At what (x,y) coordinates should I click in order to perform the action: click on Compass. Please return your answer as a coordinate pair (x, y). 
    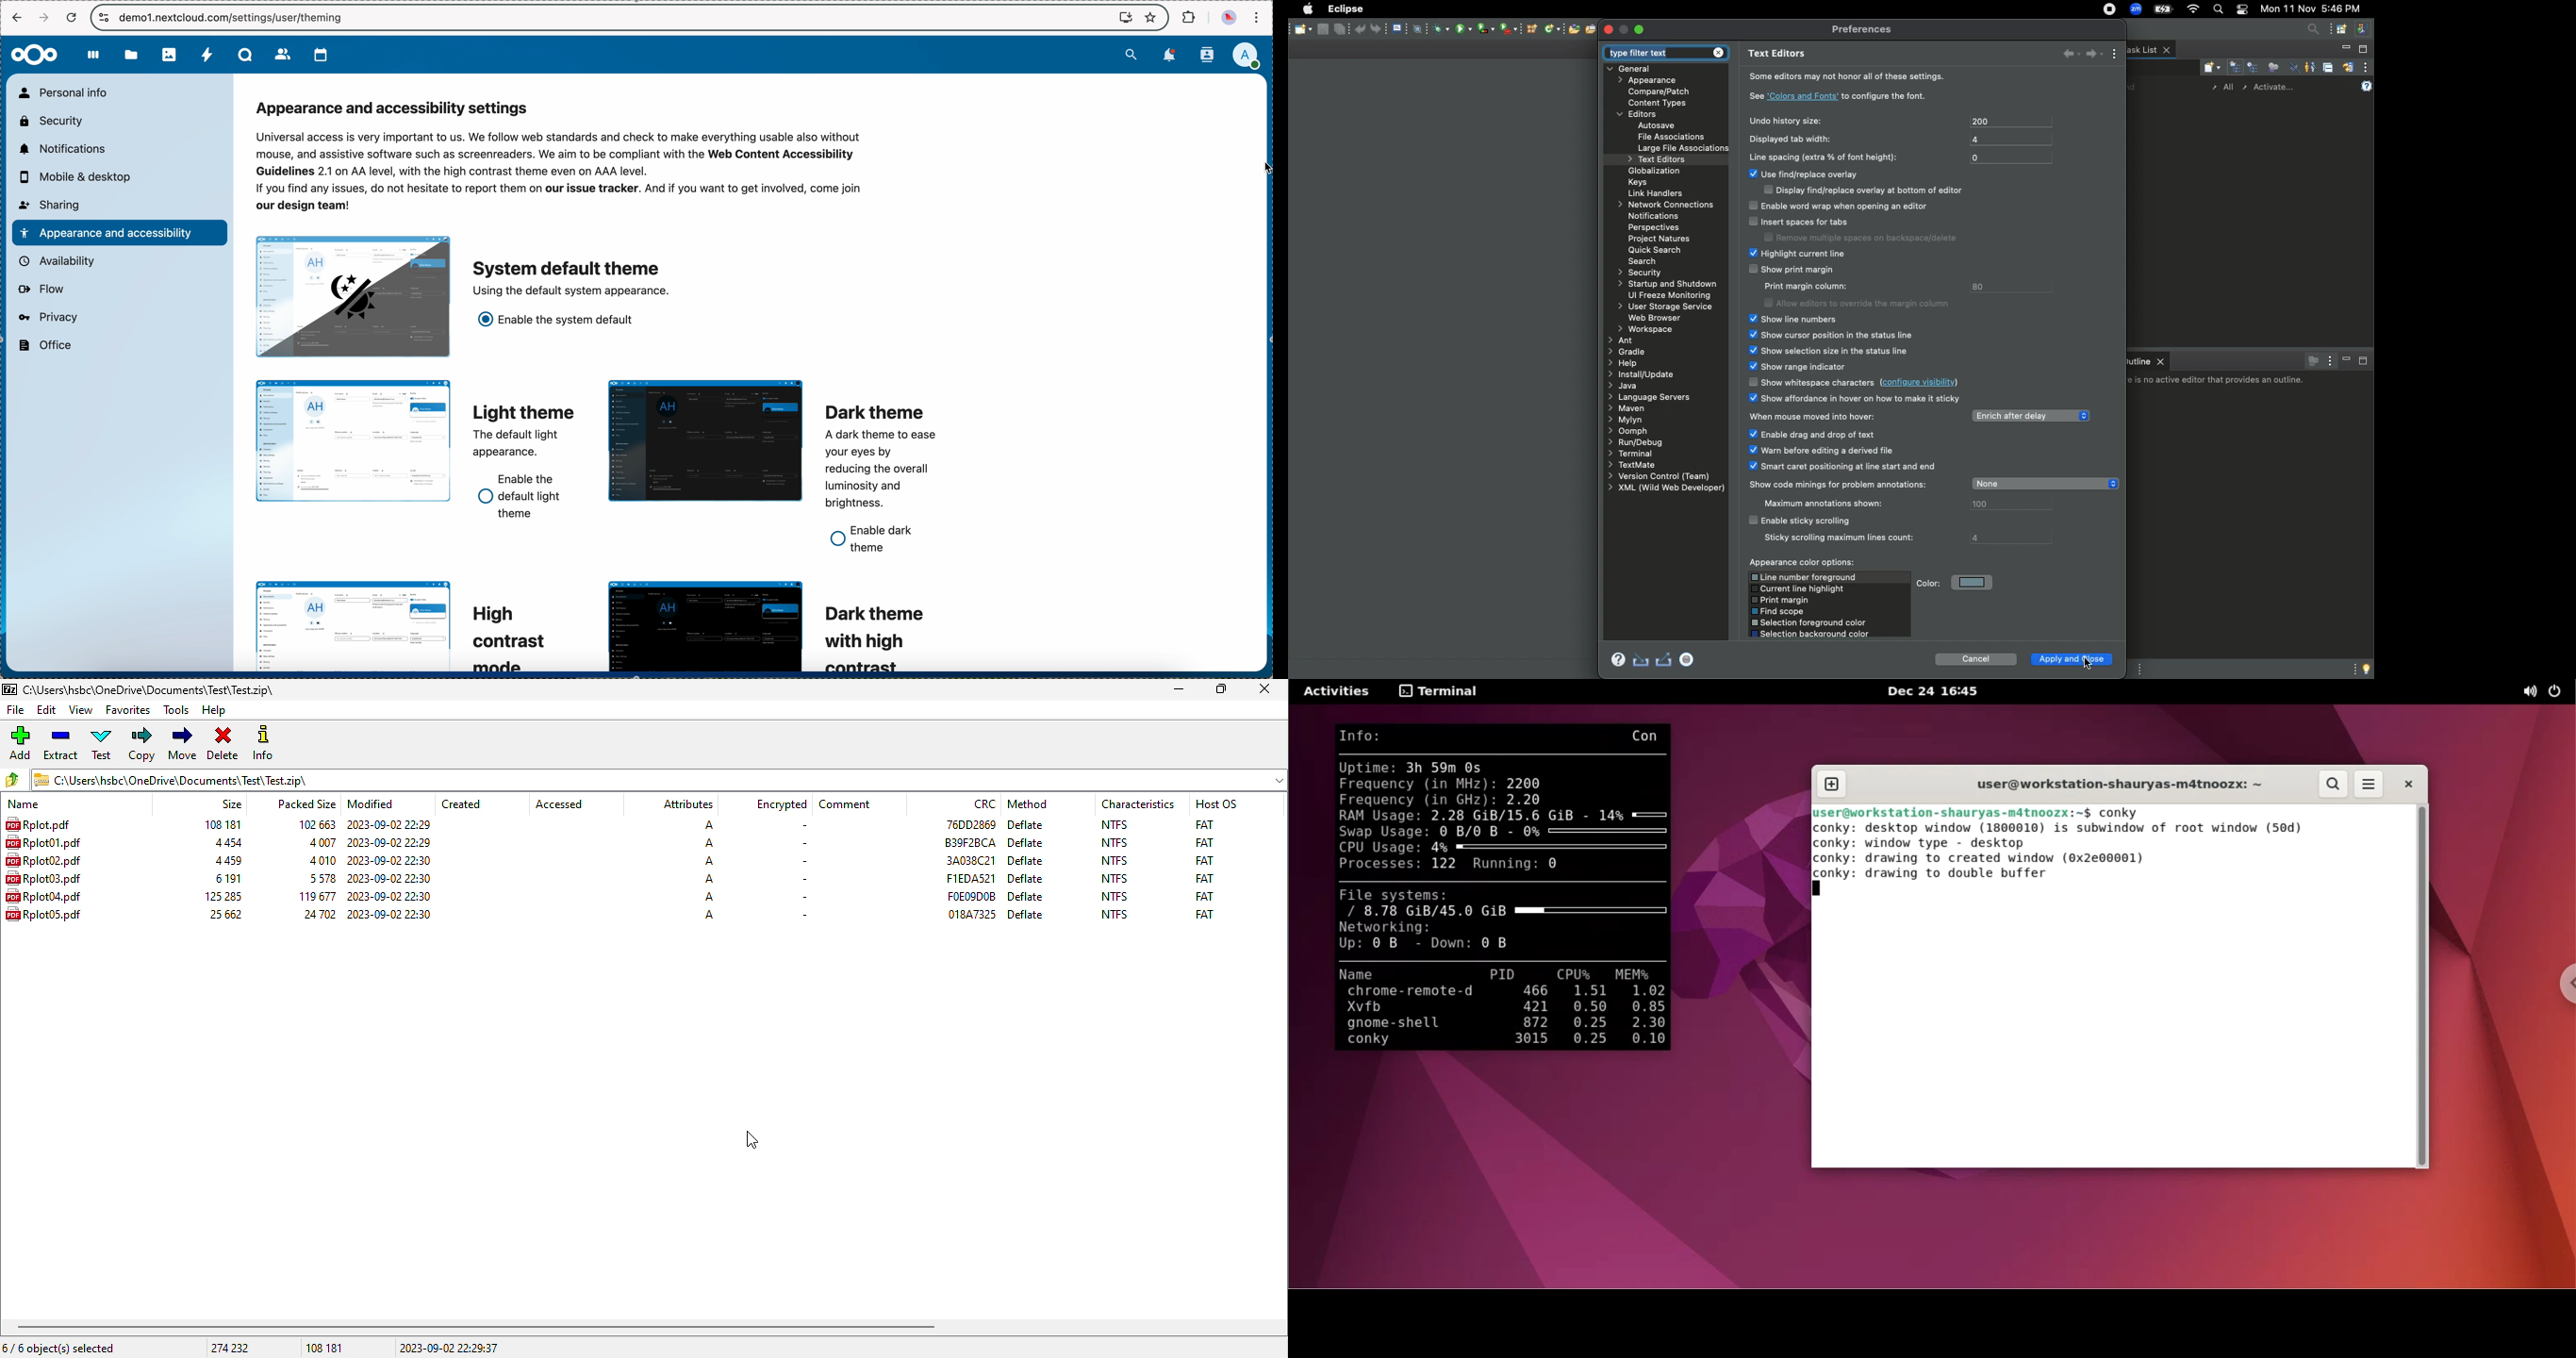
    Looking at the image, I should click on (1421, 29).